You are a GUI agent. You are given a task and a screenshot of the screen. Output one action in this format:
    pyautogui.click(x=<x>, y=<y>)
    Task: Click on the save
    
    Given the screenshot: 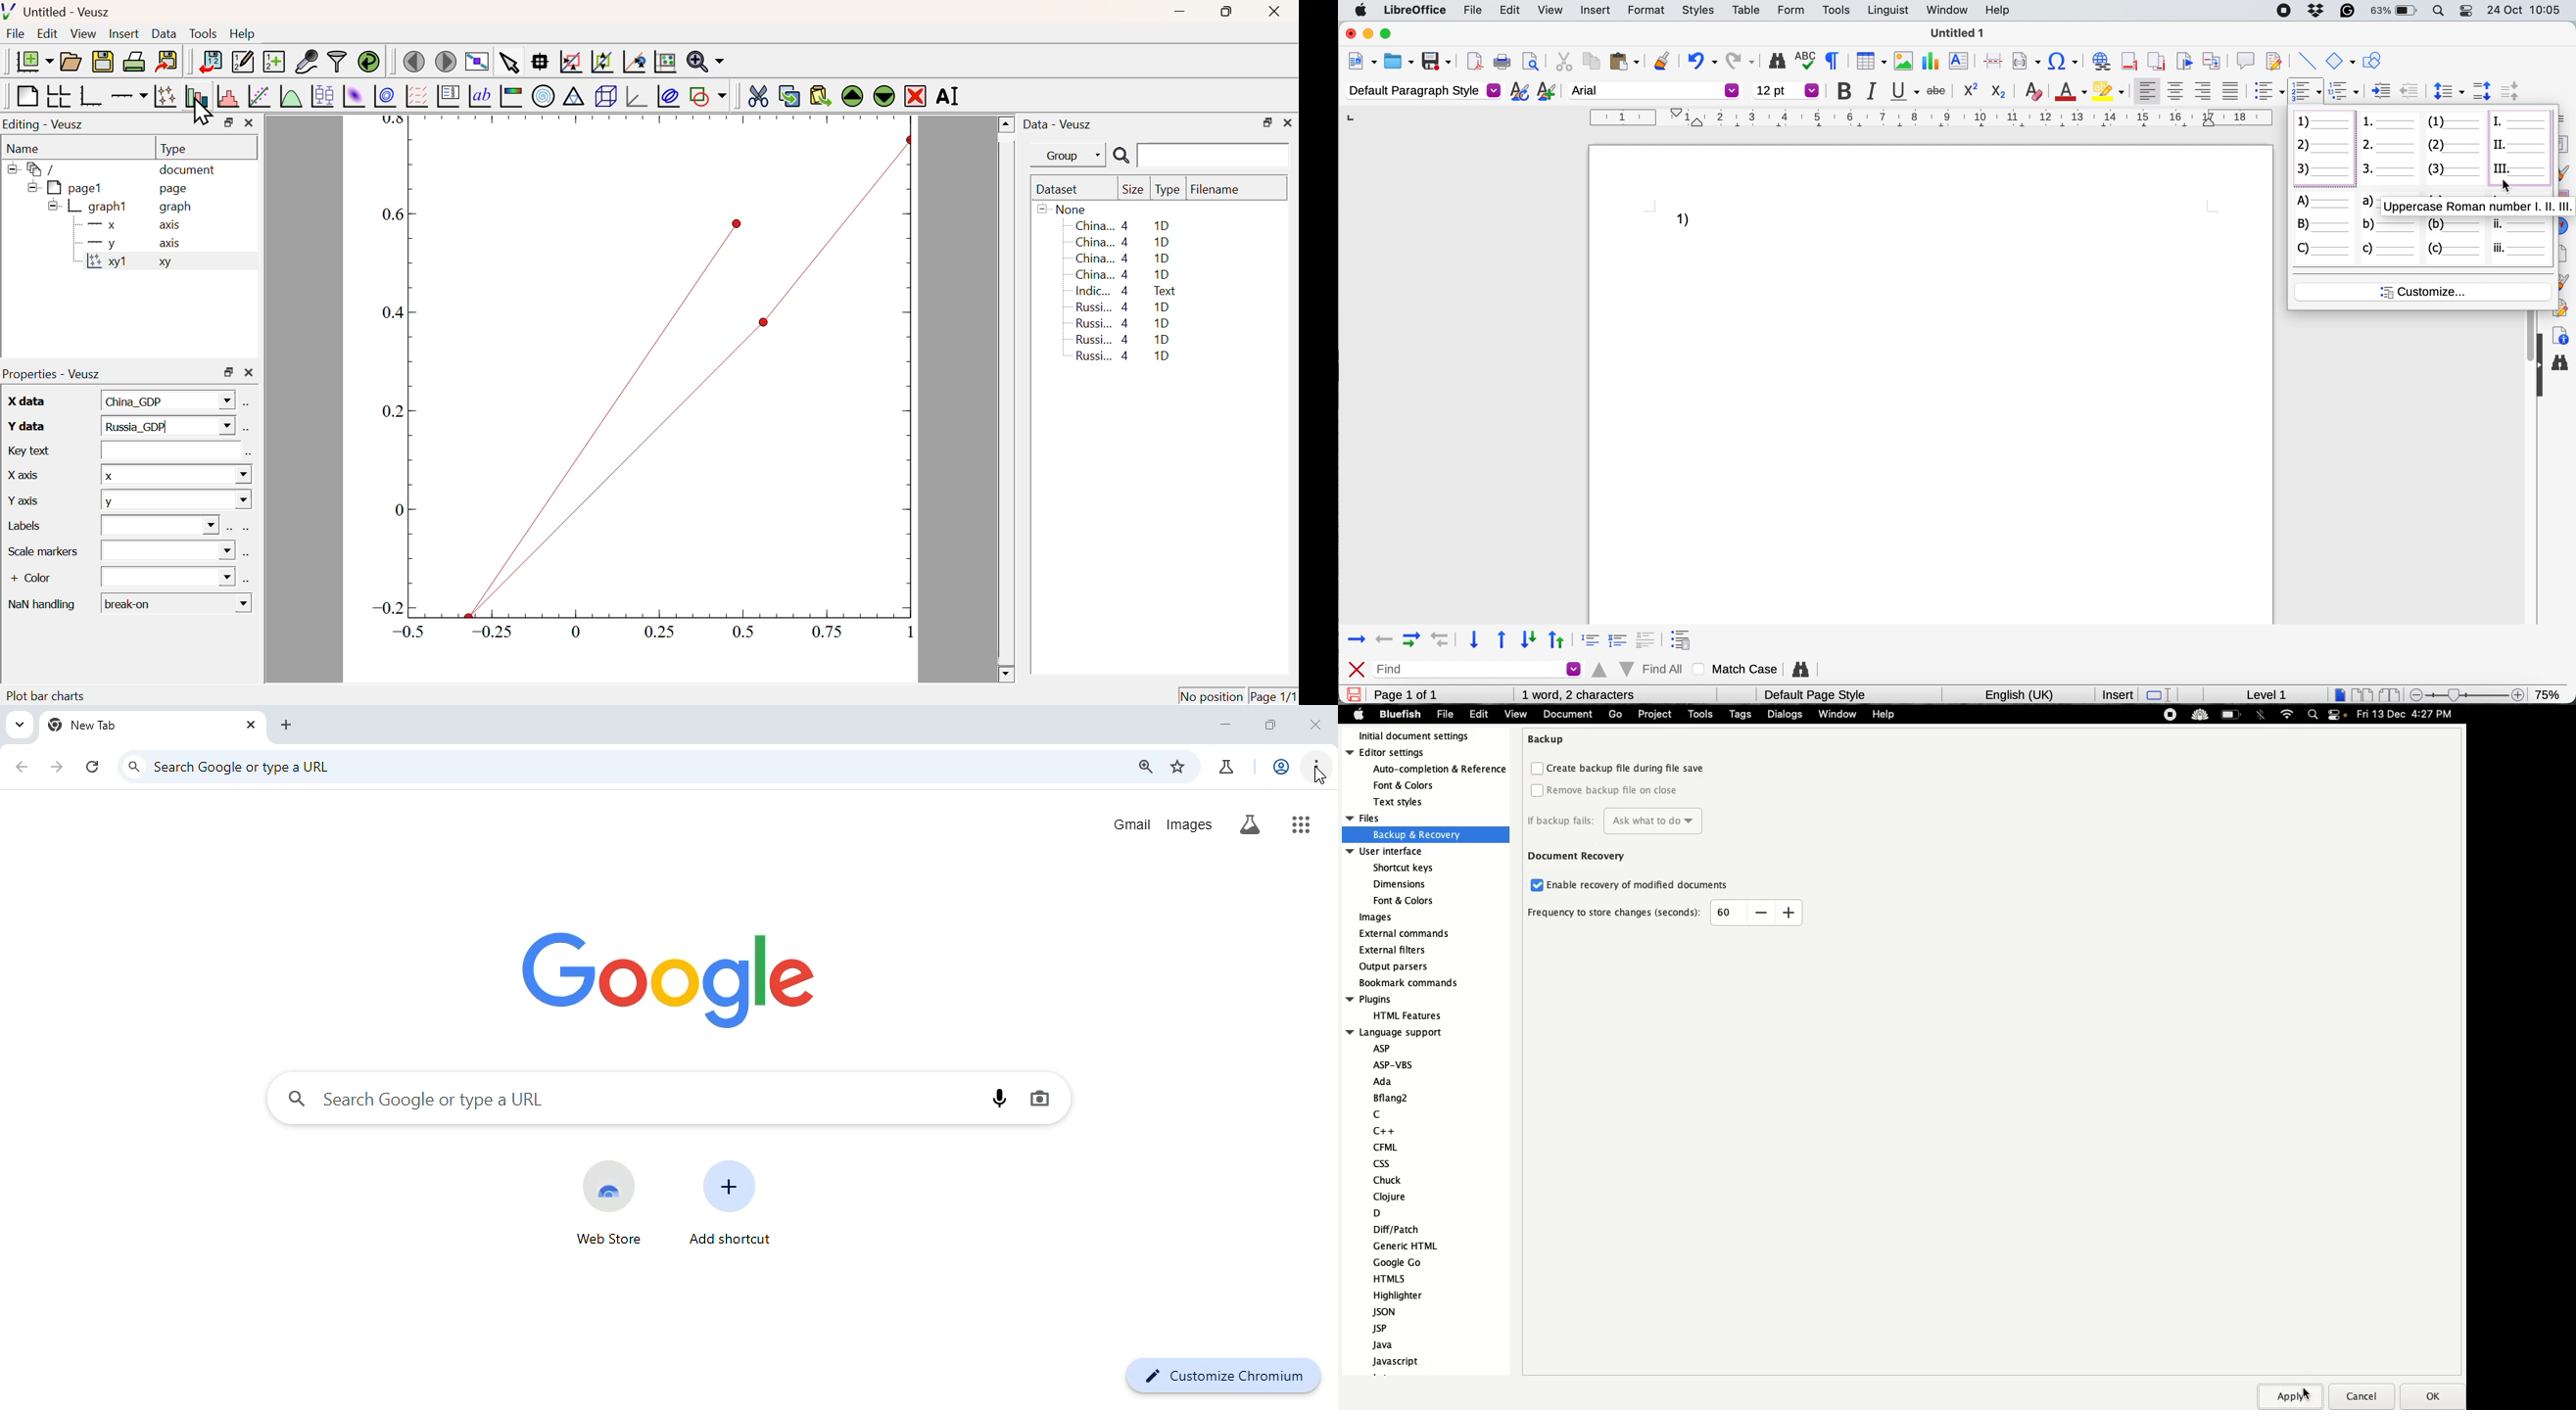 What is the action you would take?
    pyautogui.click(x=1437, y=61)
    